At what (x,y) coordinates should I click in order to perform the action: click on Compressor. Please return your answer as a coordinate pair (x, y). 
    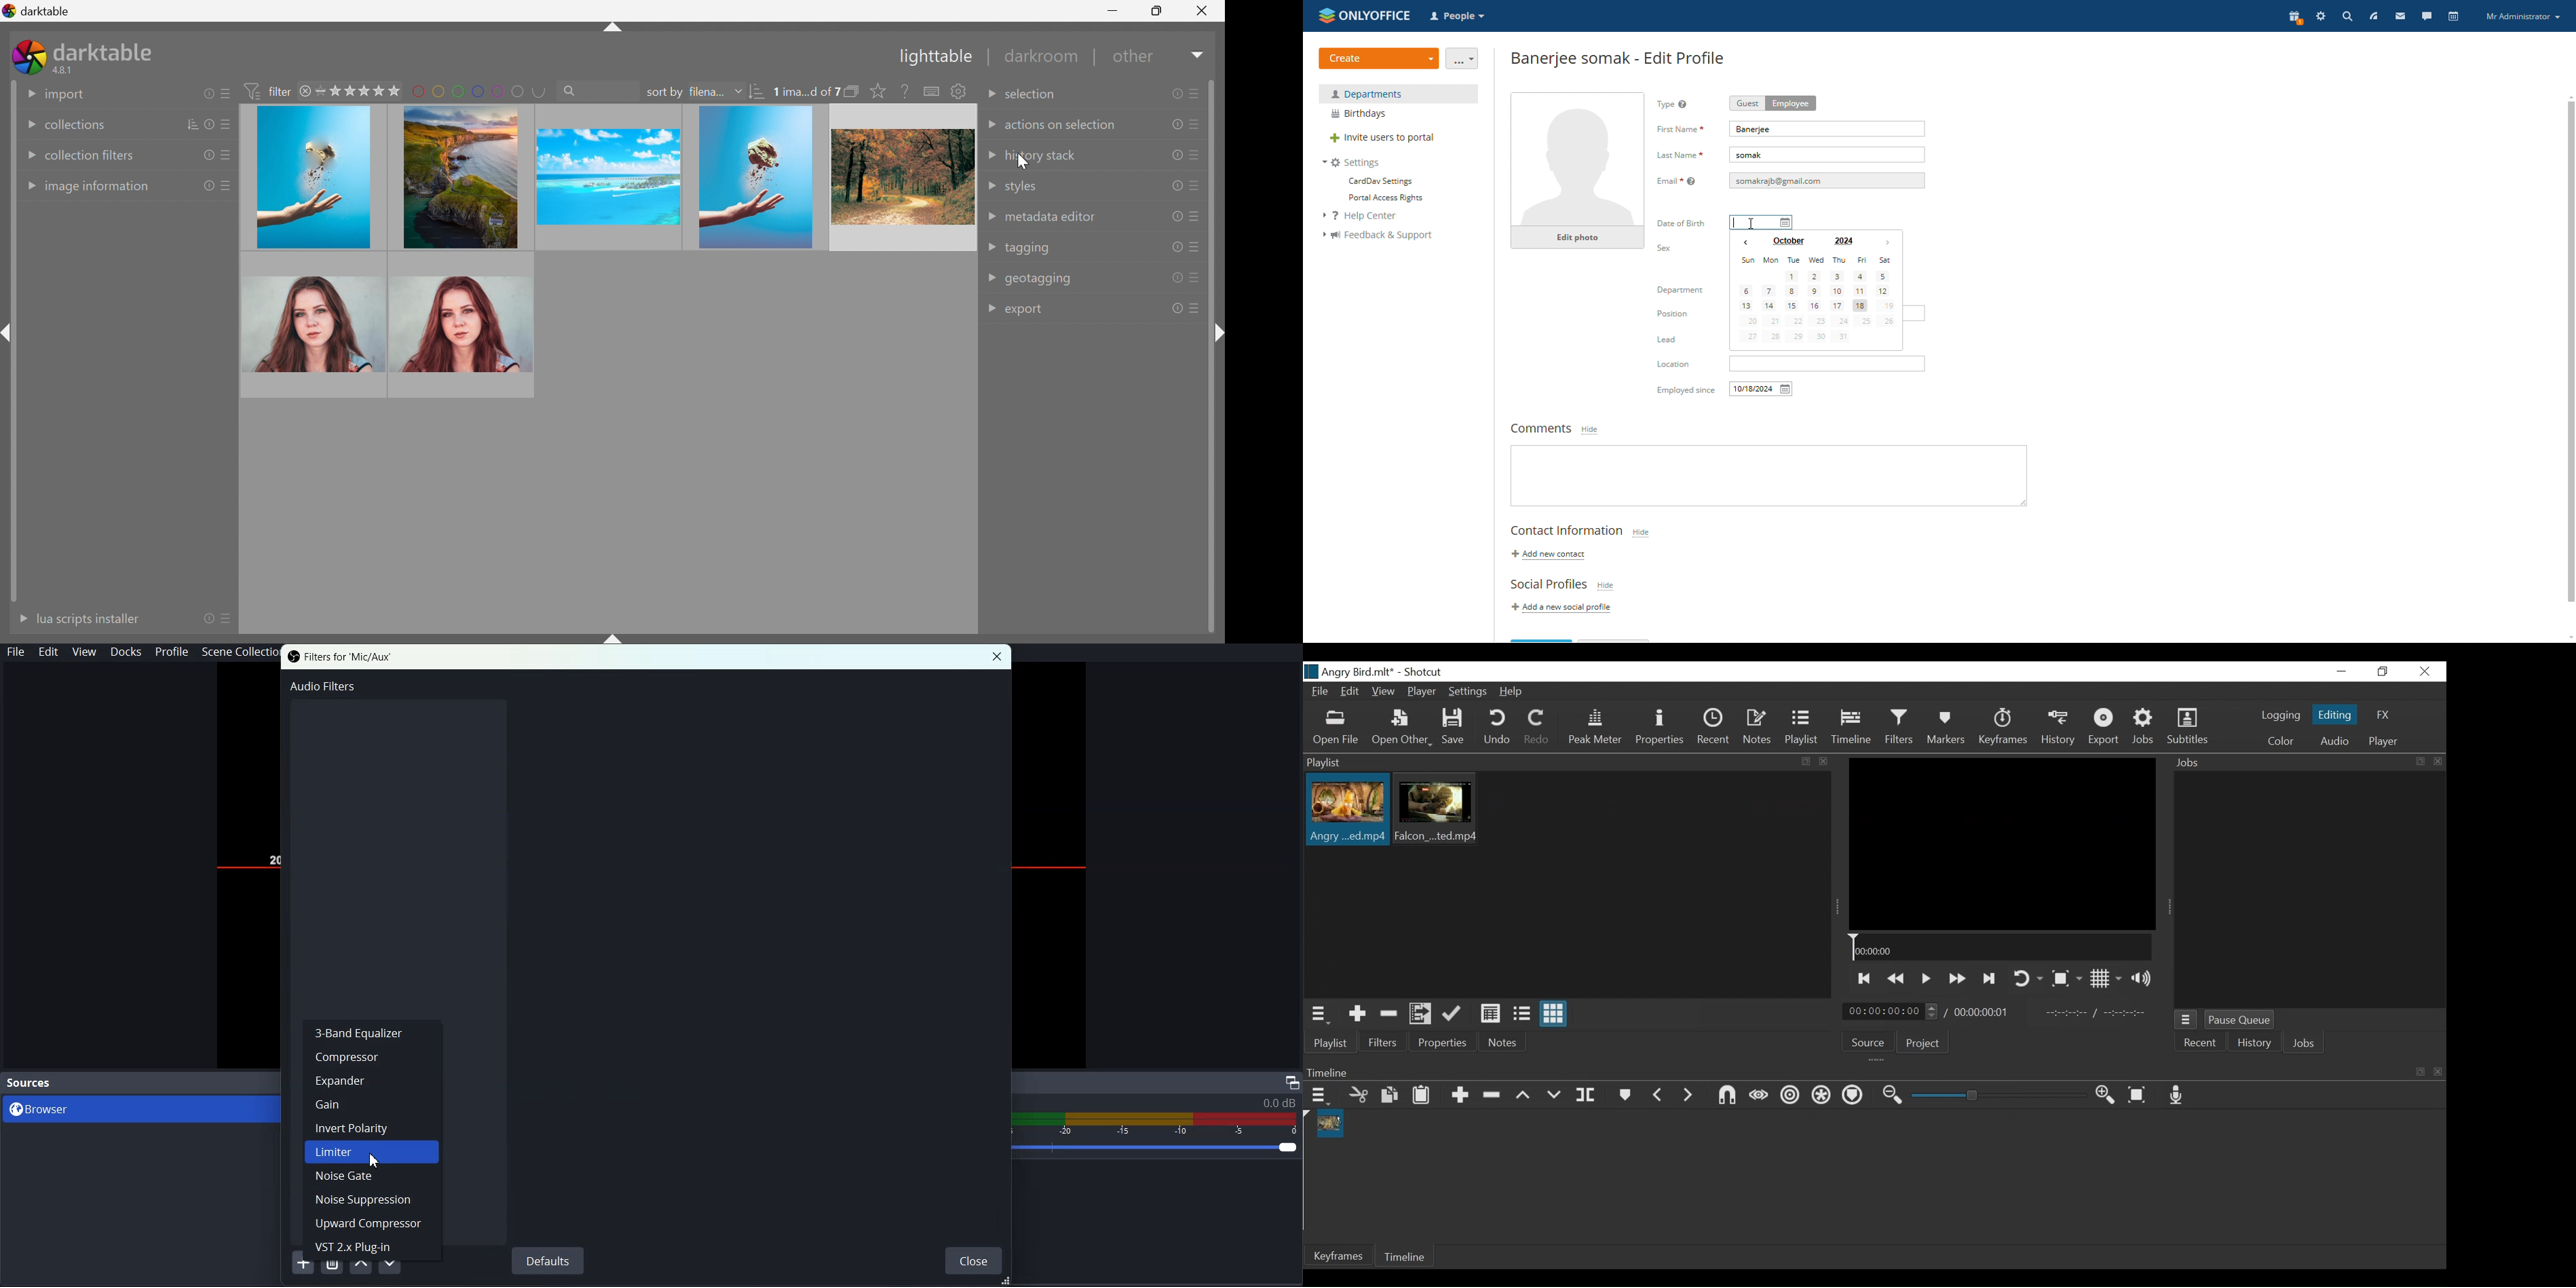
    Looking at the image, I should click on (373, 1059).